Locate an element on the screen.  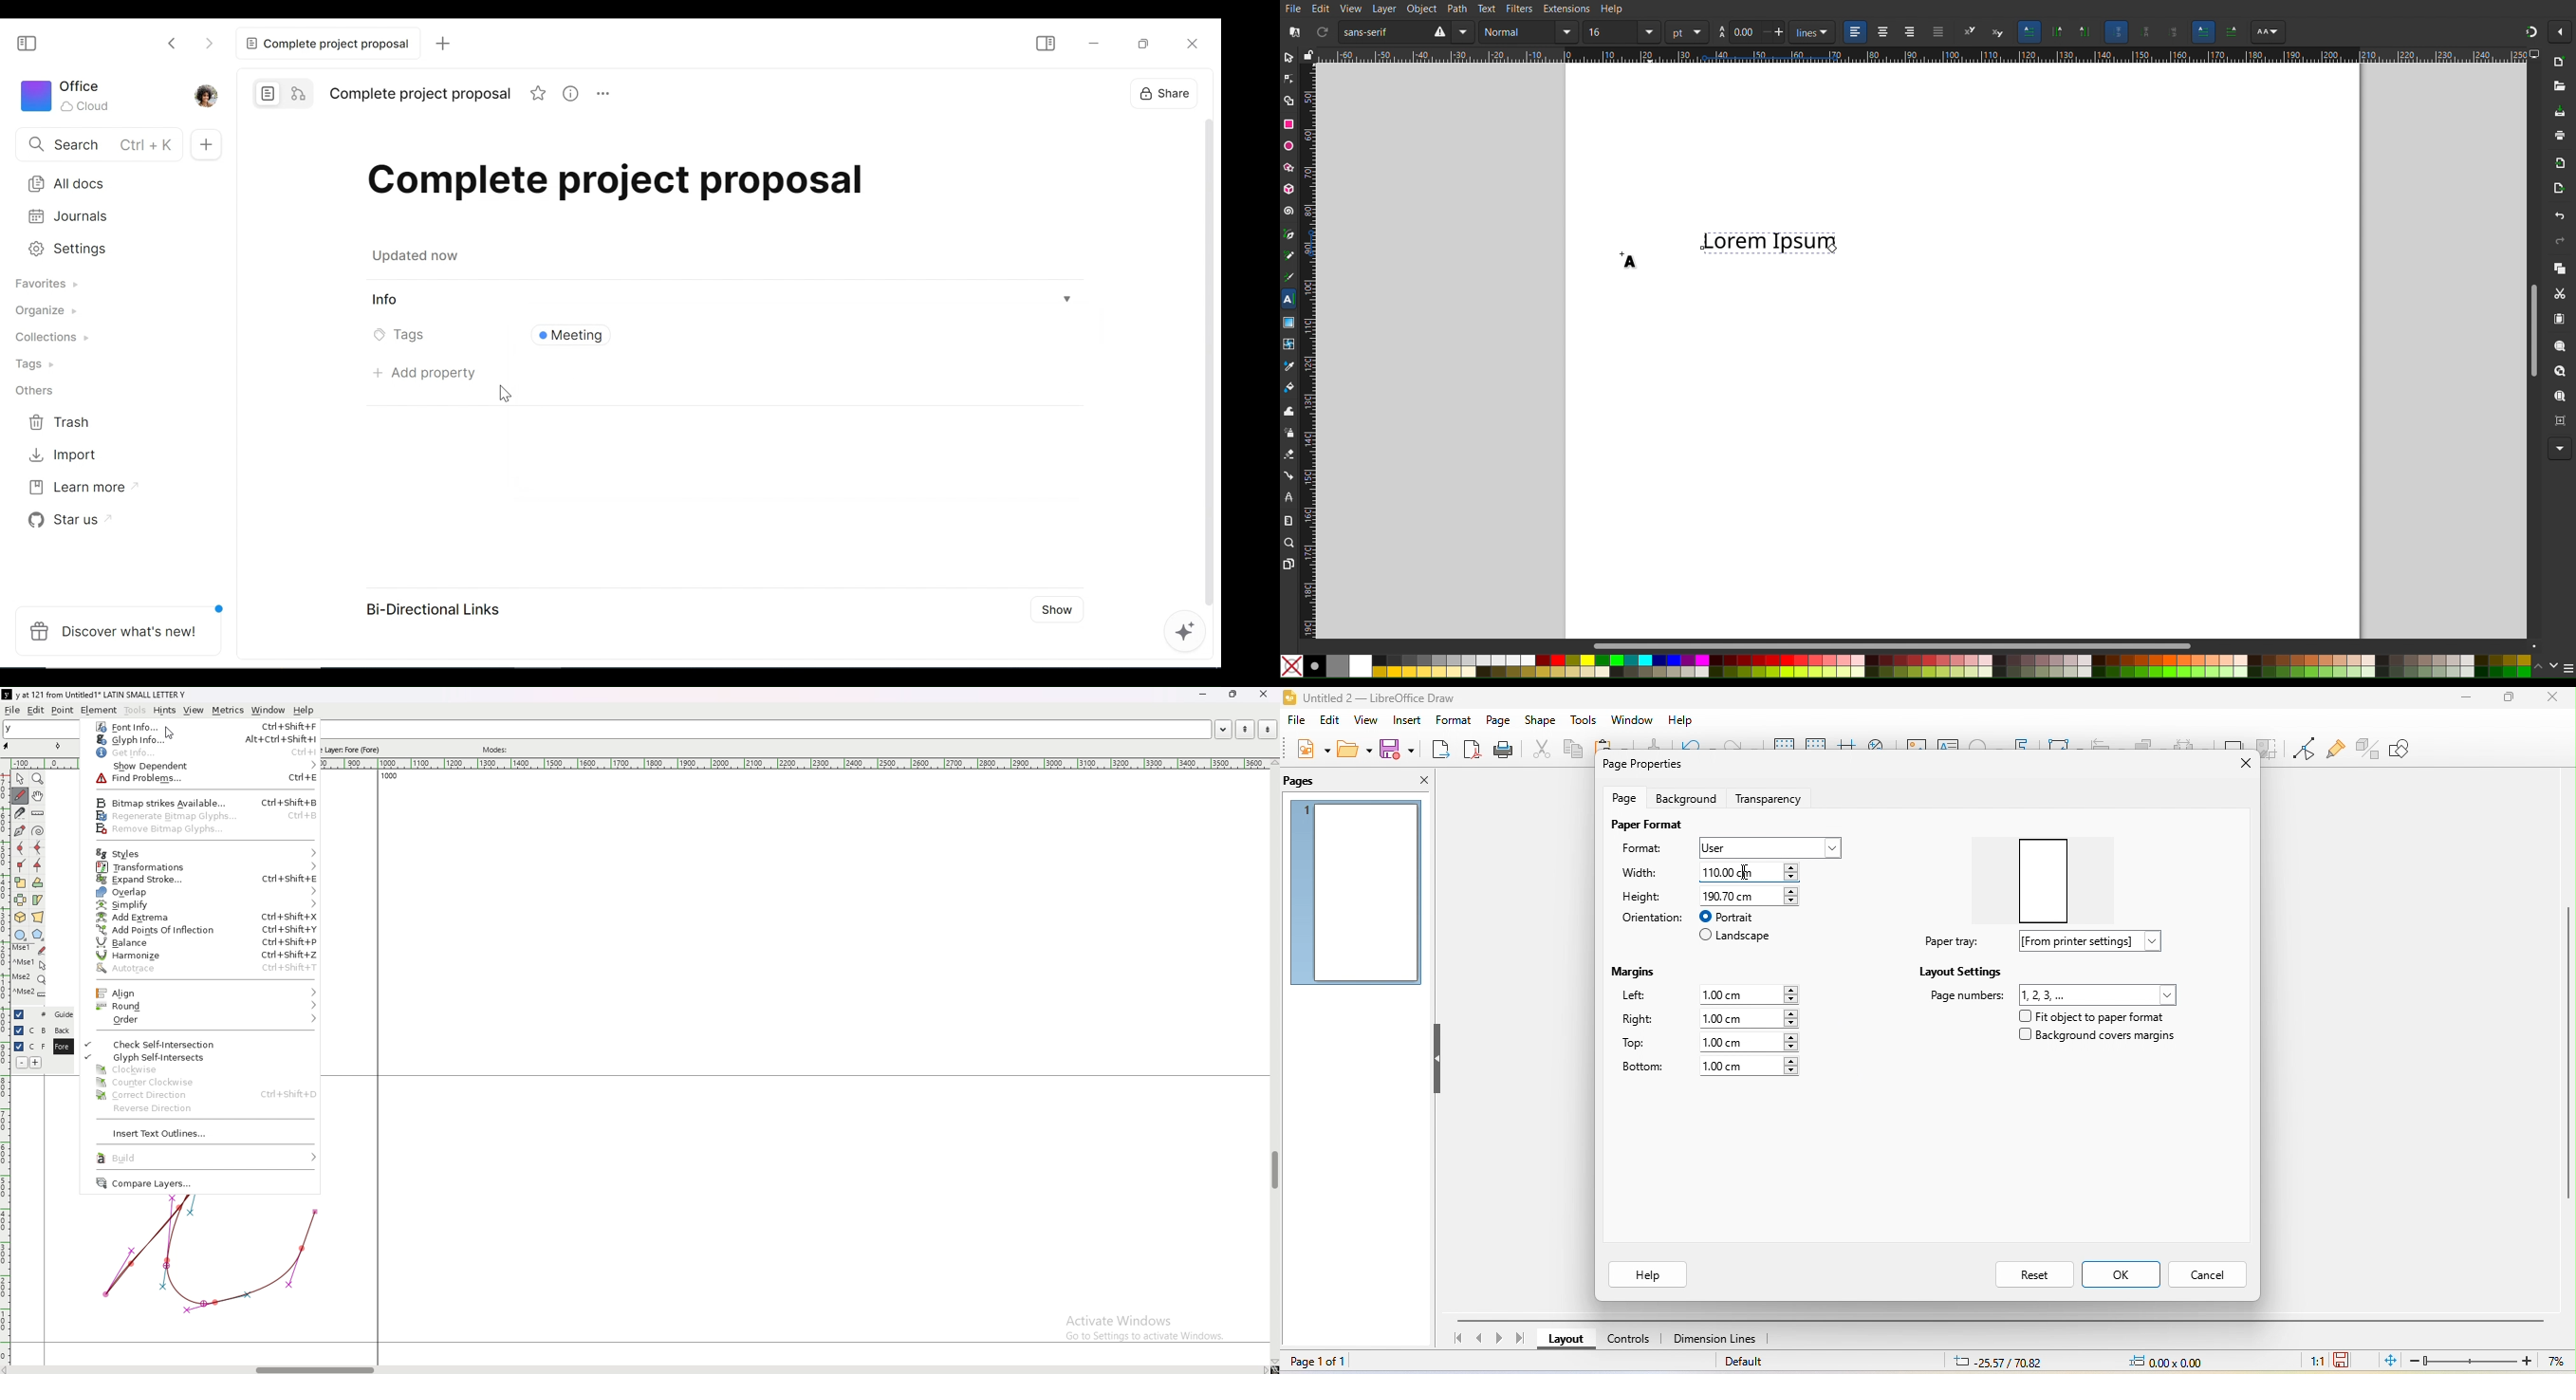
toggle point edit mode is located at coordinates (2303, 749).